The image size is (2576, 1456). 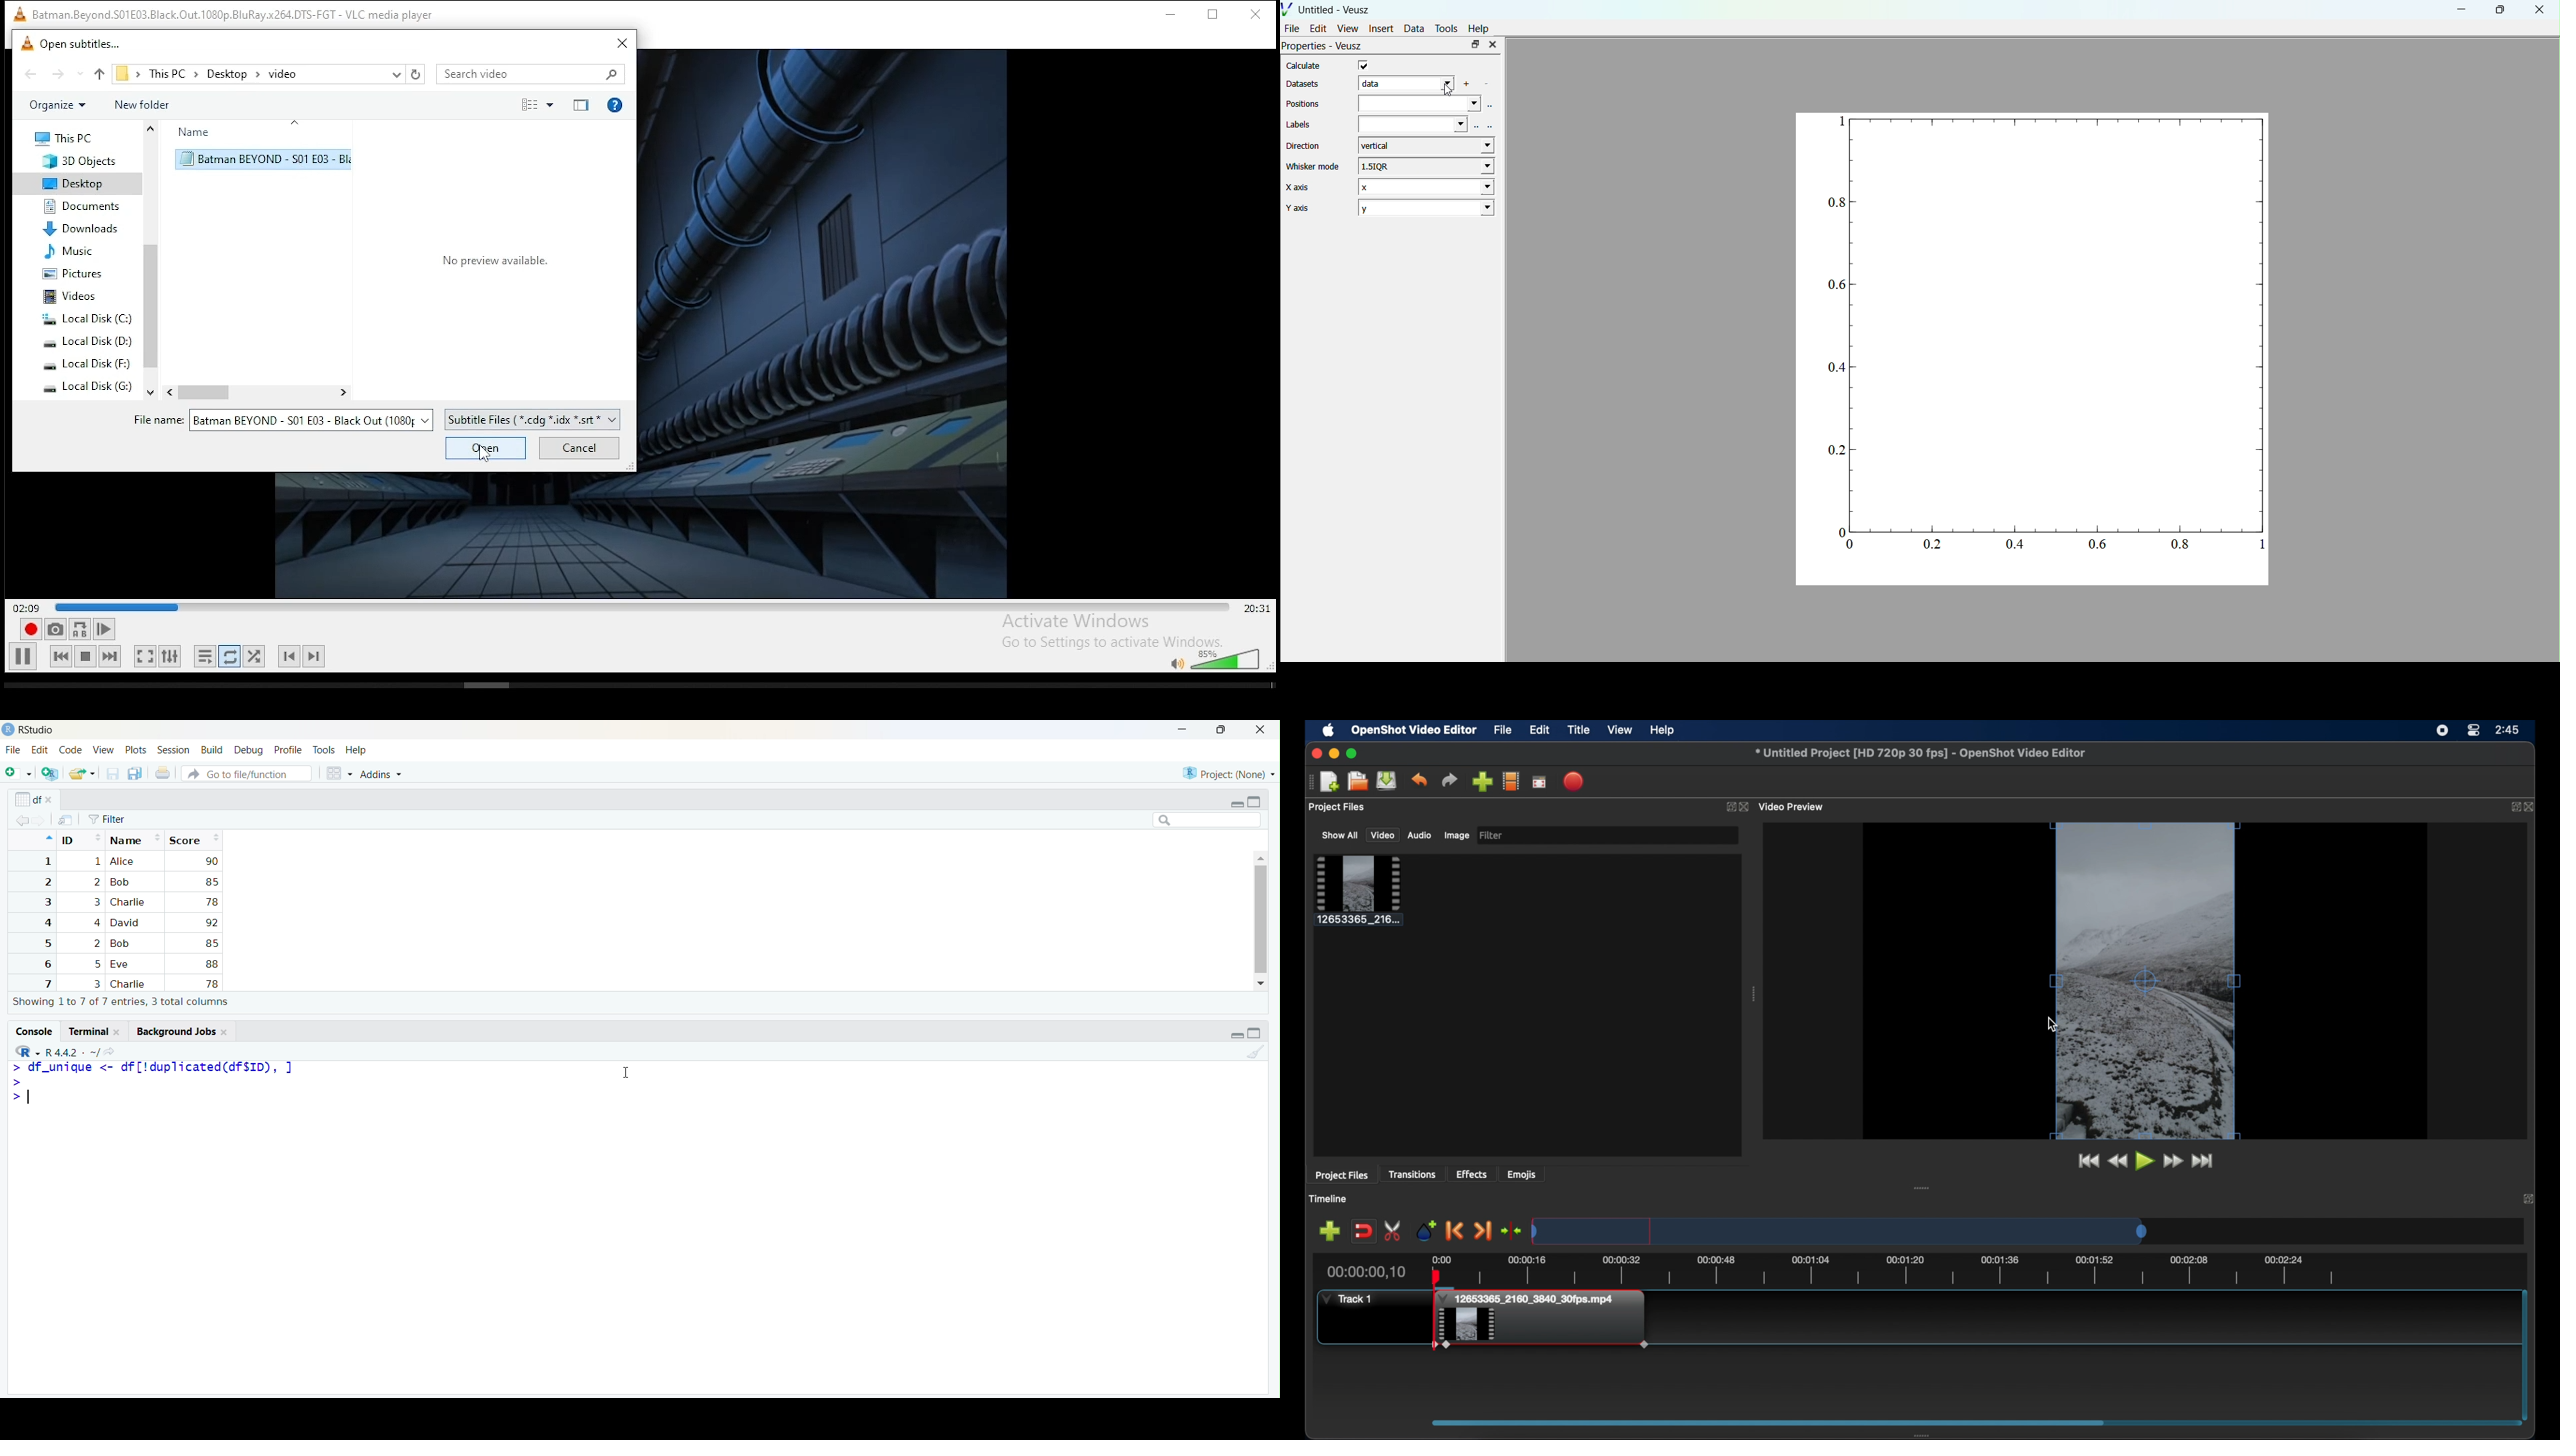 I want to click on videos, so click(x=70, y=296).